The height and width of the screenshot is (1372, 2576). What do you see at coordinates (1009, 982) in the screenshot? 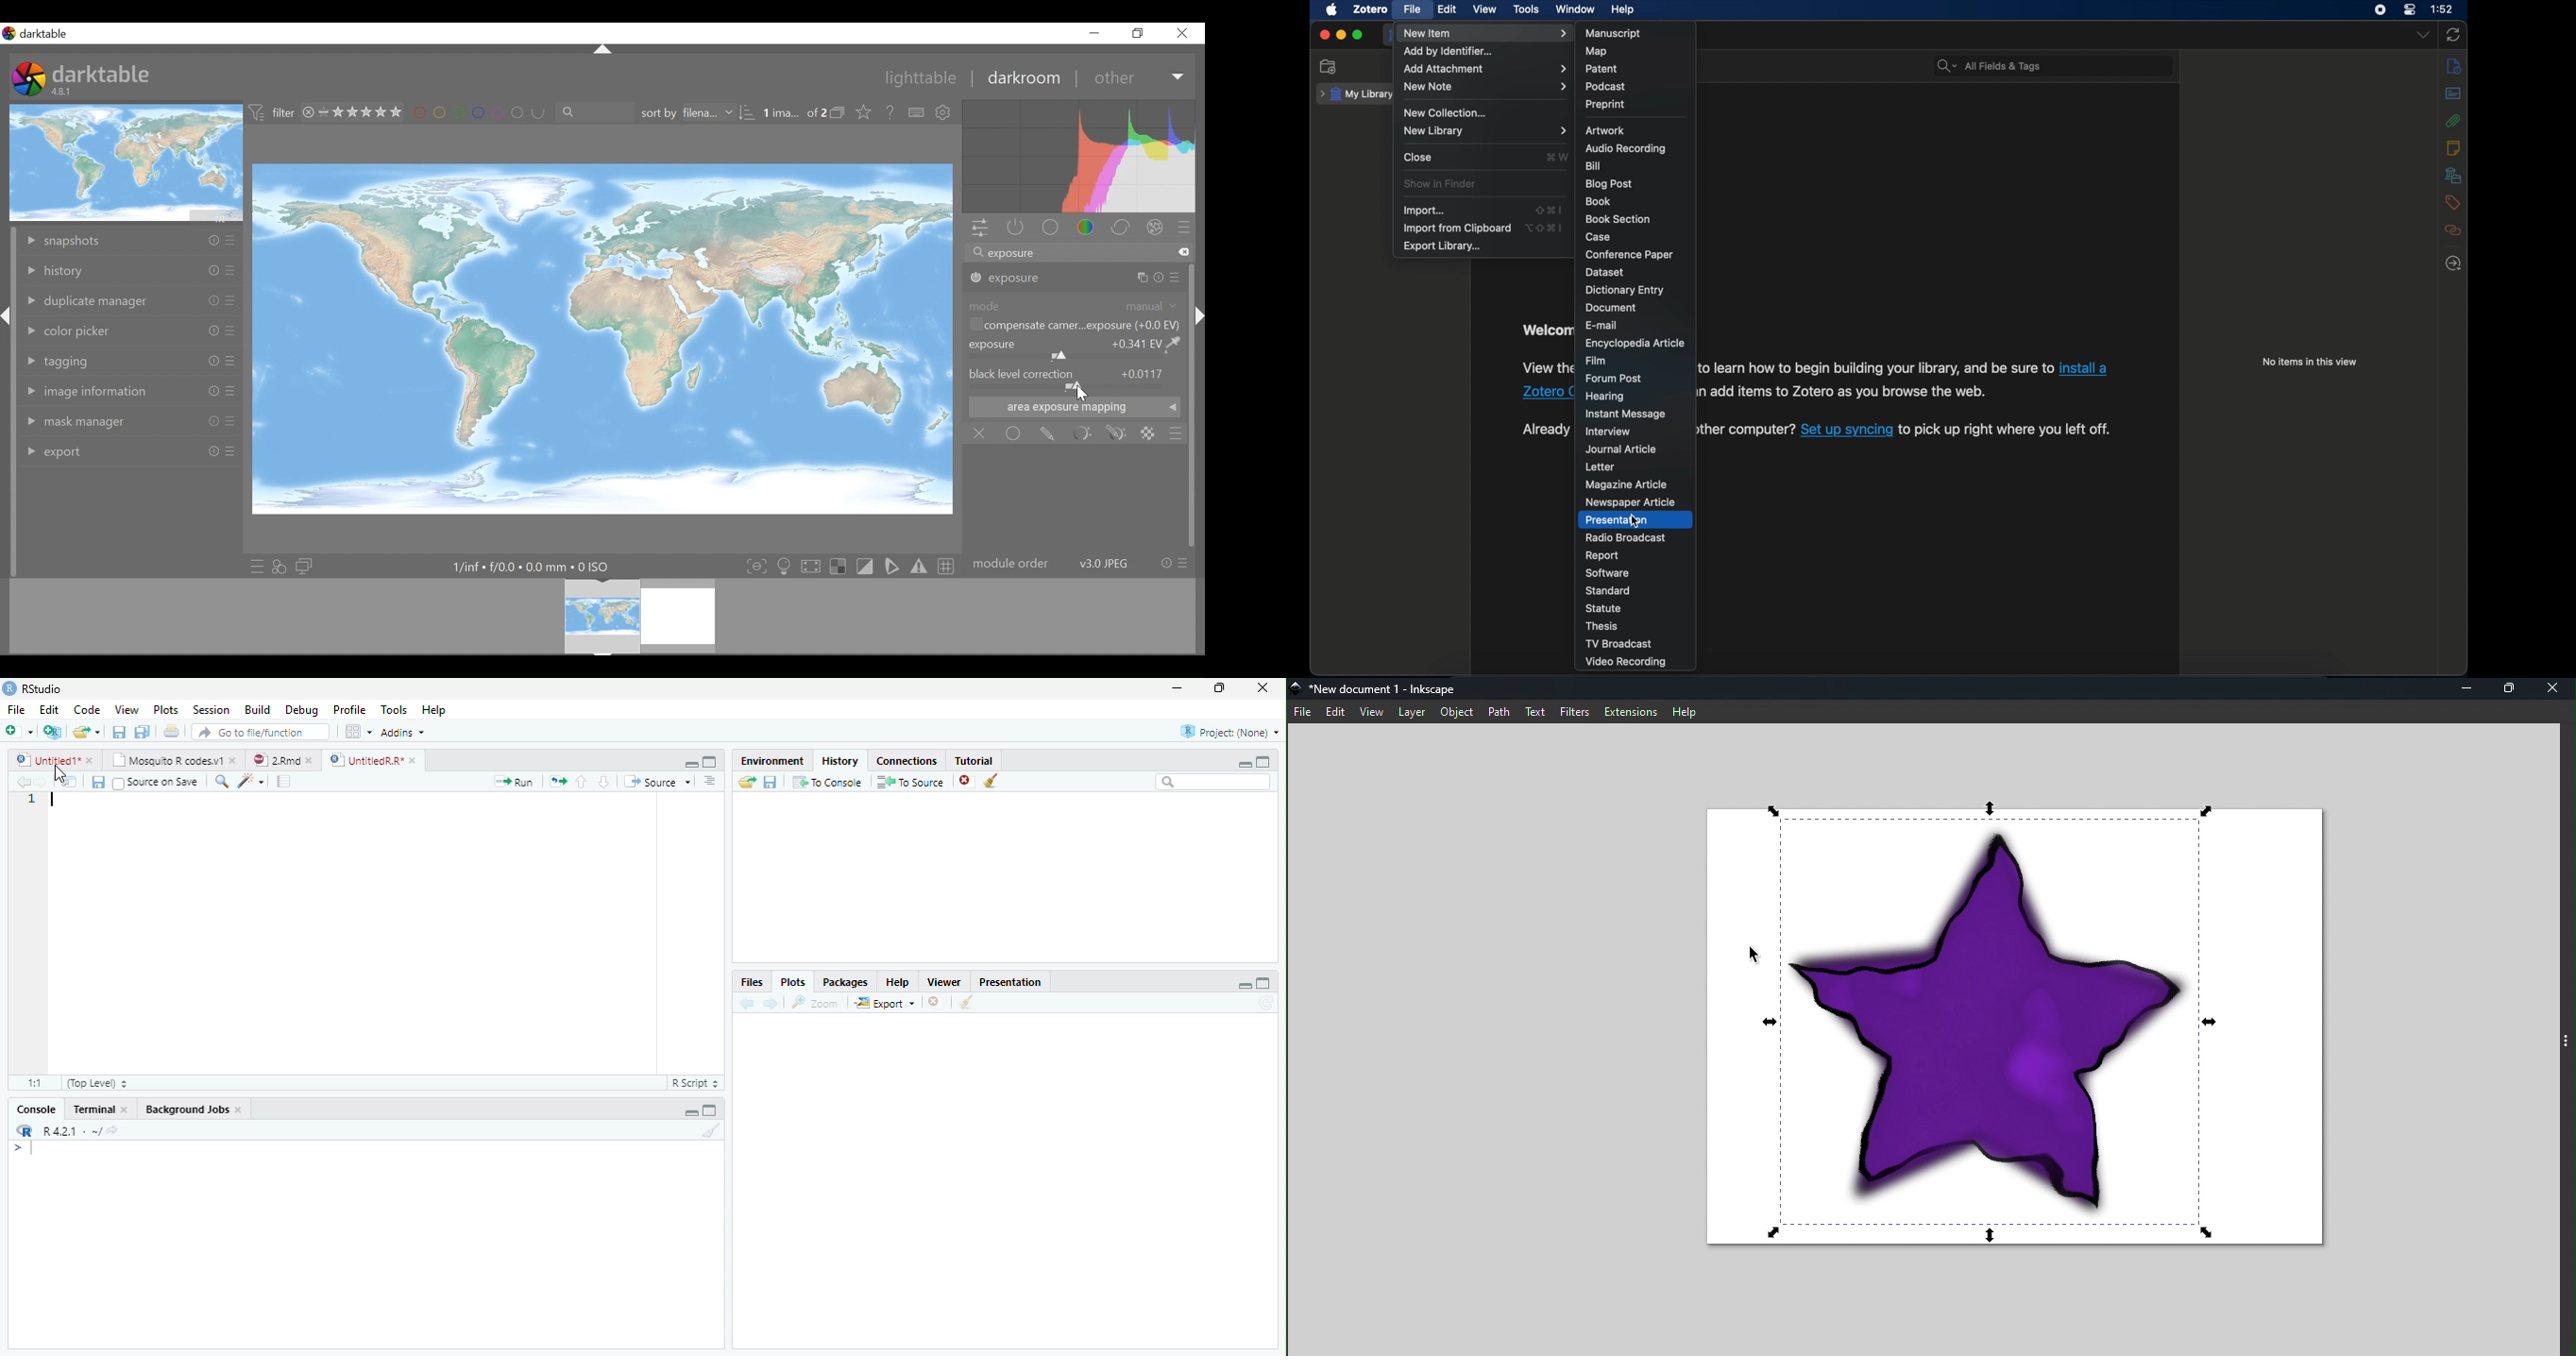
I see `Presentation` at bounding box center [1009, 982].